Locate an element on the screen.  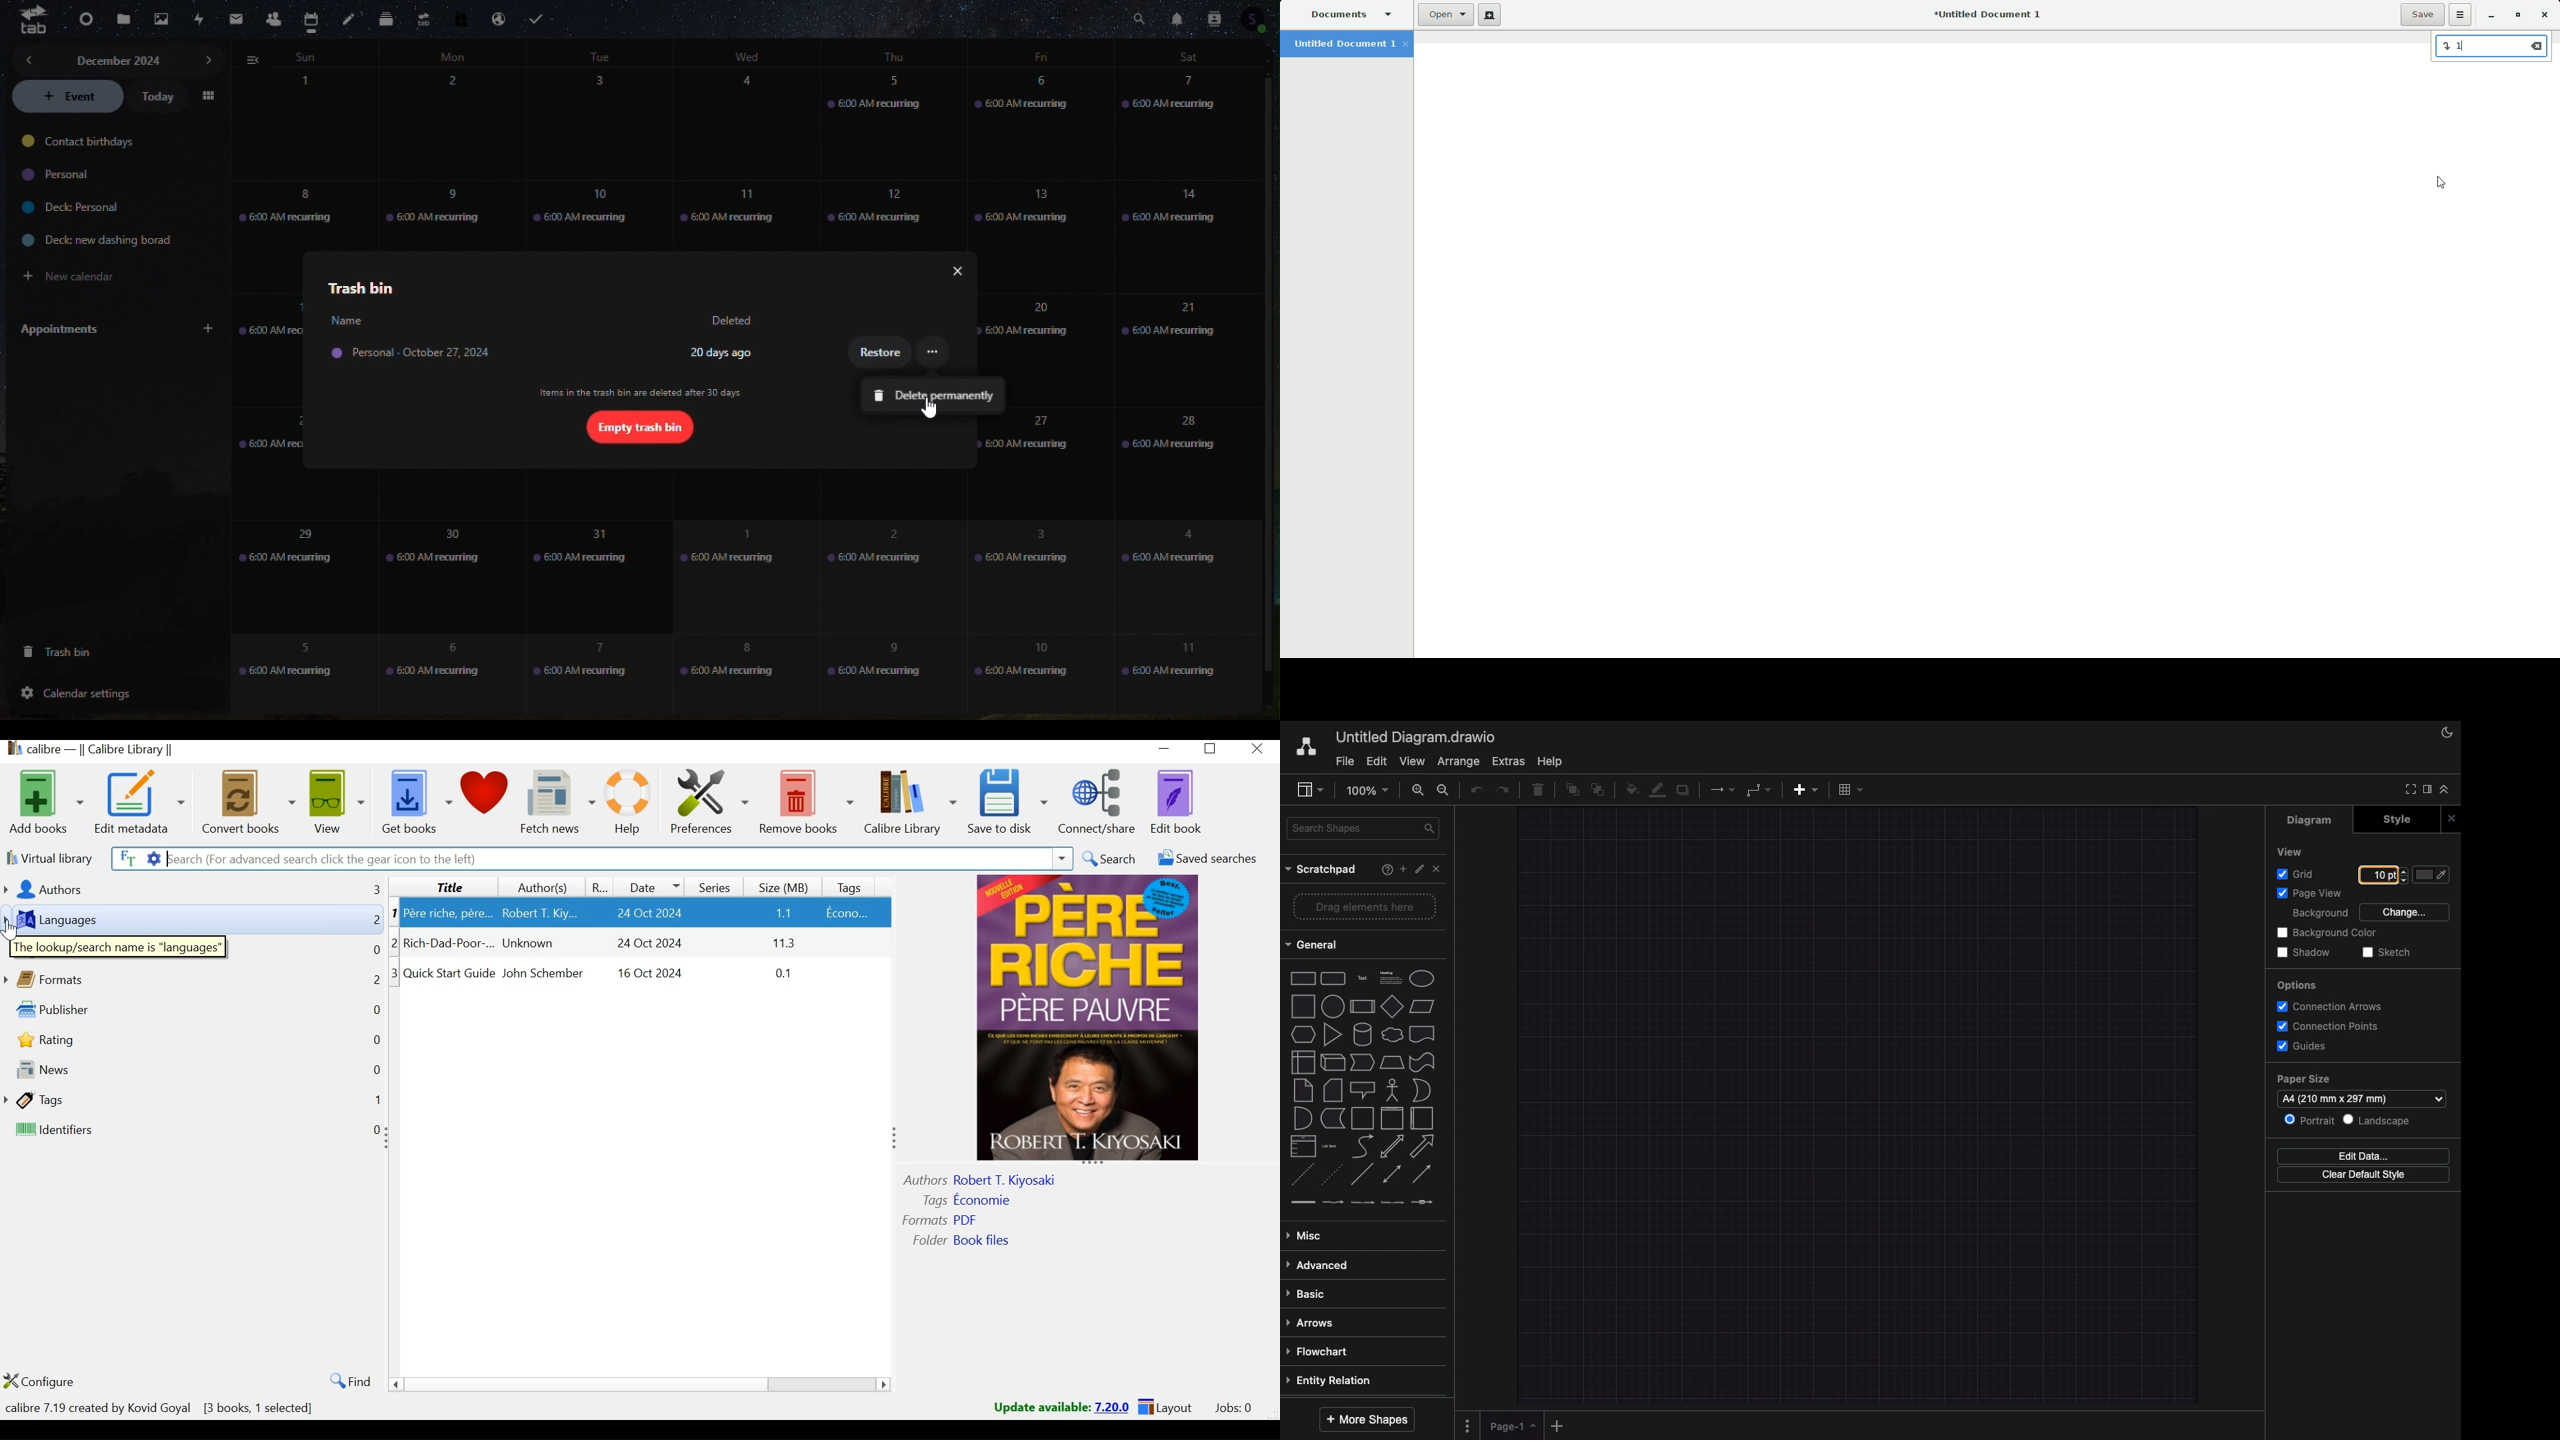
Size (MB) is located at coordinates (786, 885).